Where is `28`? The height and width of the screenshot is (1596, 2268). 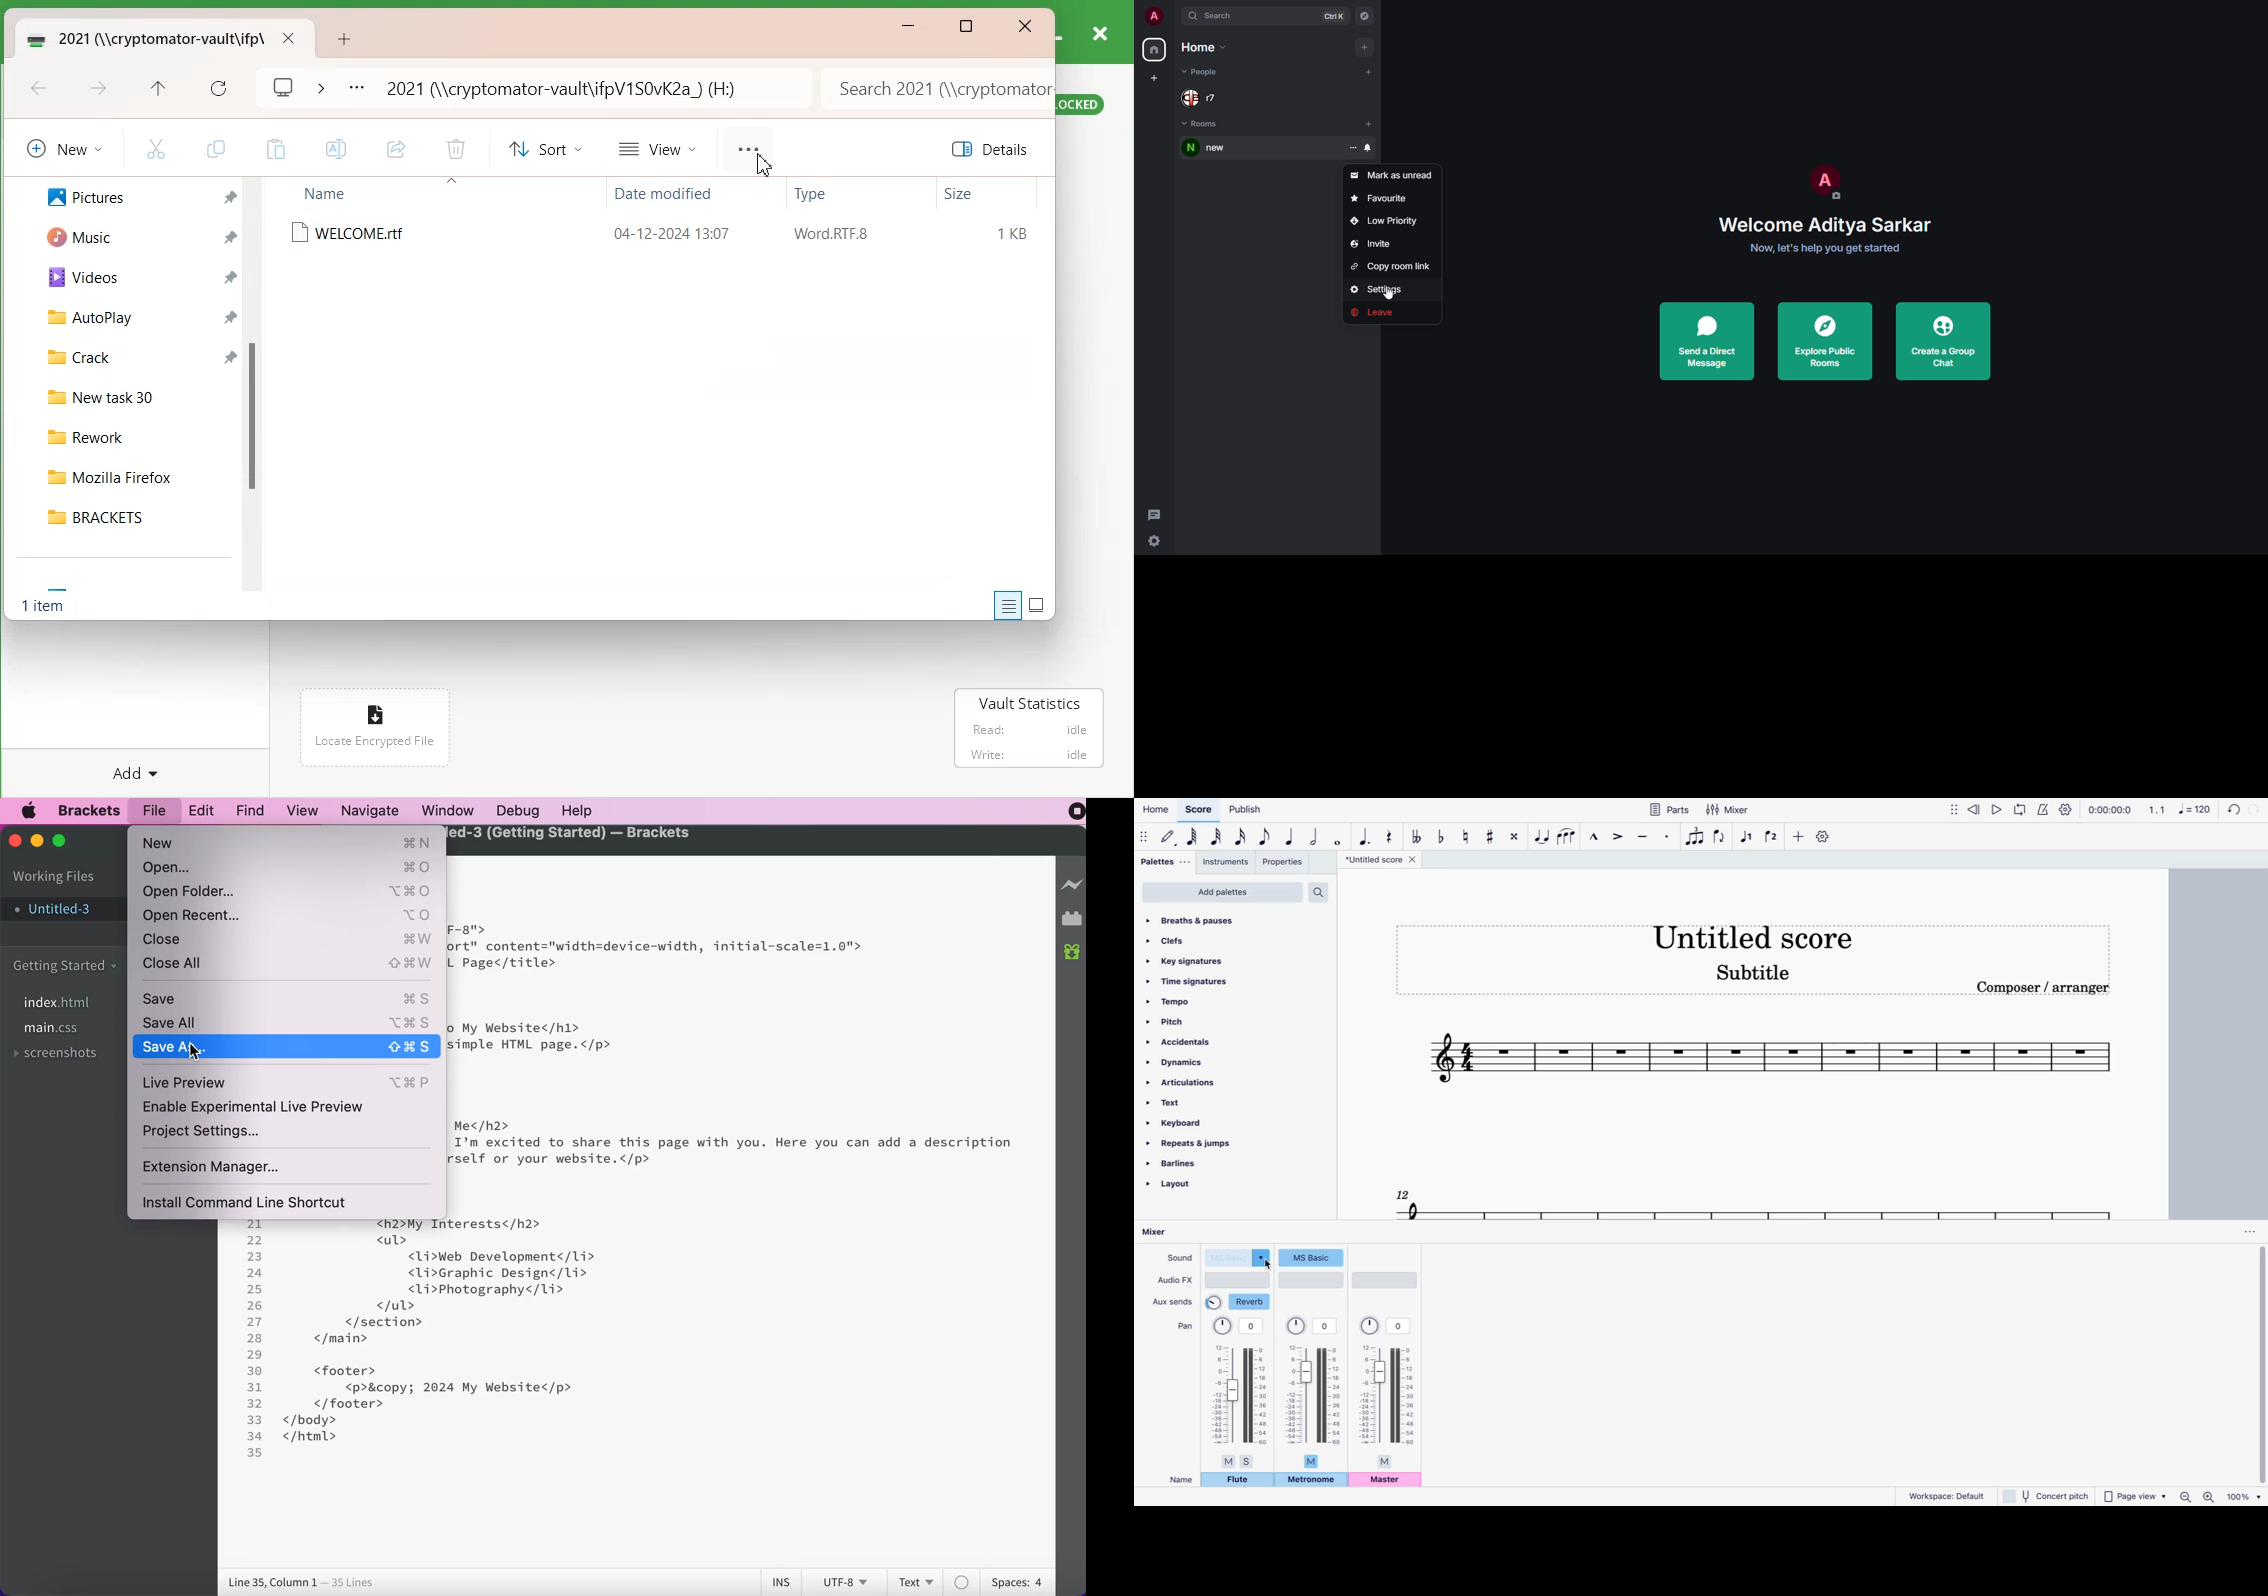 28 is located at coordinates (255, 1338).